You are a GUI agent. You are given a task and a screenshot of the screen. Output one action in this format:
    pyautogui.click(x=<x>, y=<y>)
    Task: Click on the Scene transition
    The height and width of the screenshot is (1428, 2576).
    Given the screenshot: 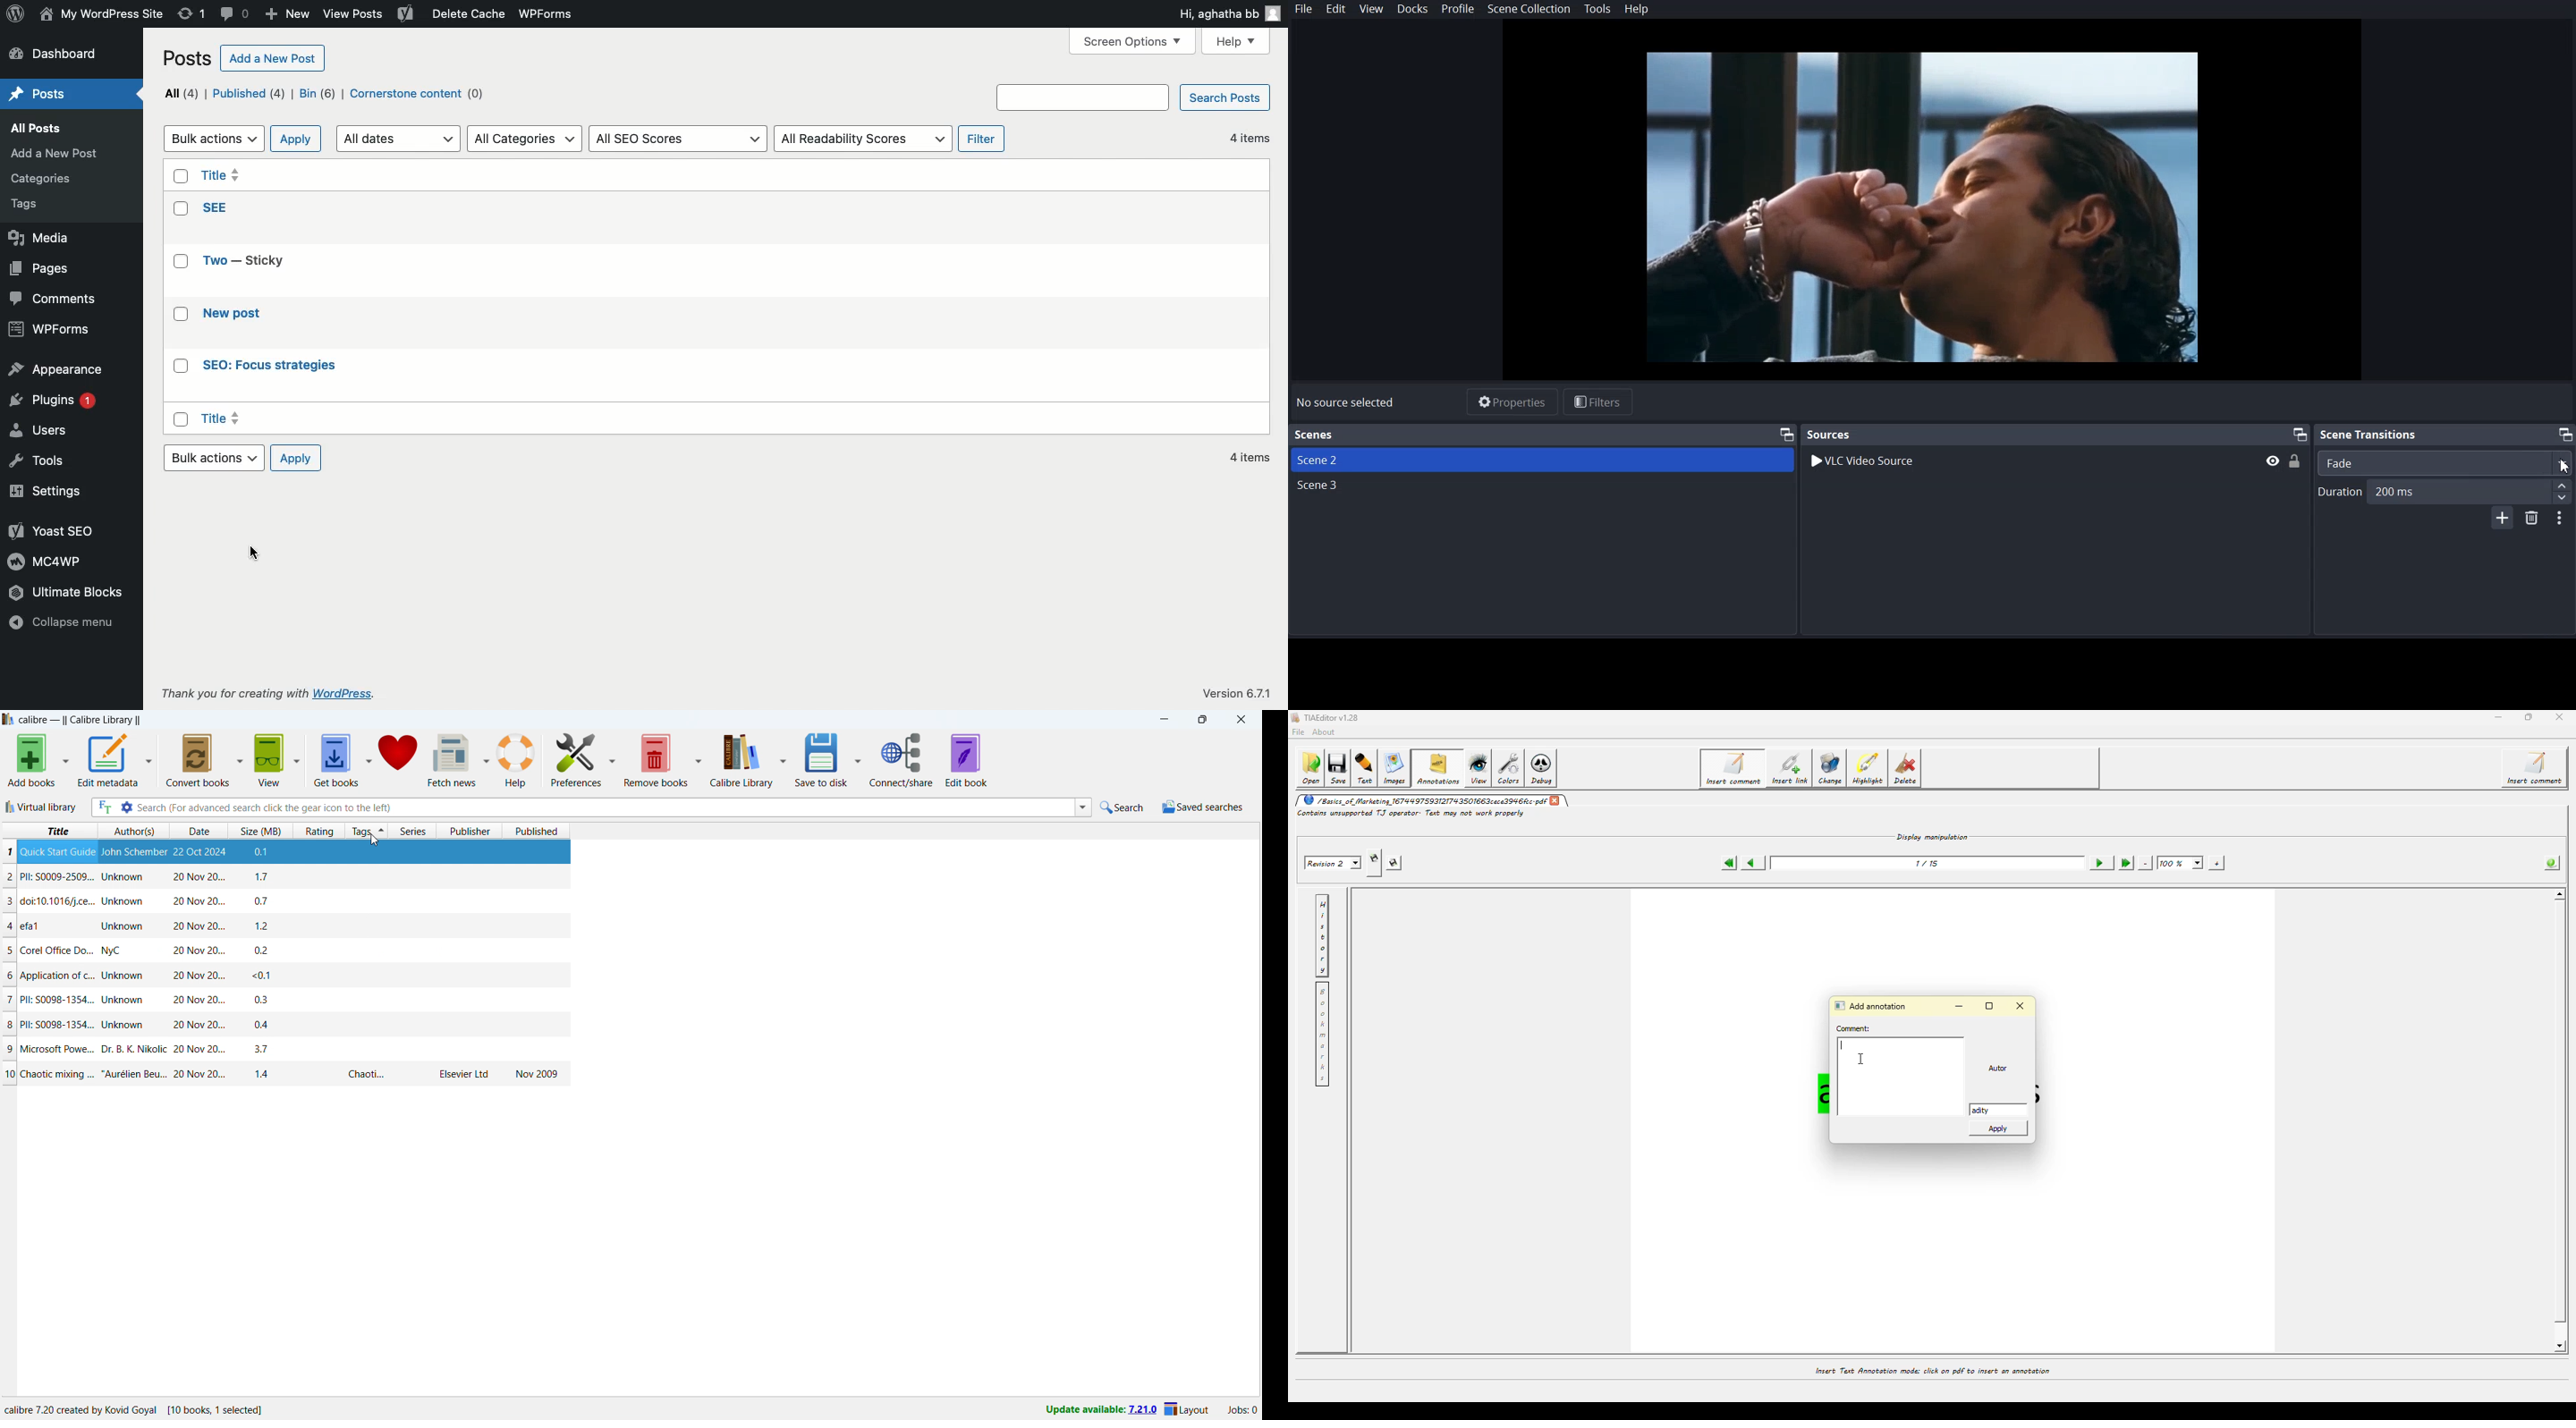 What is the action you would take?
    pyautogui.click(x=2445, y=433)
    